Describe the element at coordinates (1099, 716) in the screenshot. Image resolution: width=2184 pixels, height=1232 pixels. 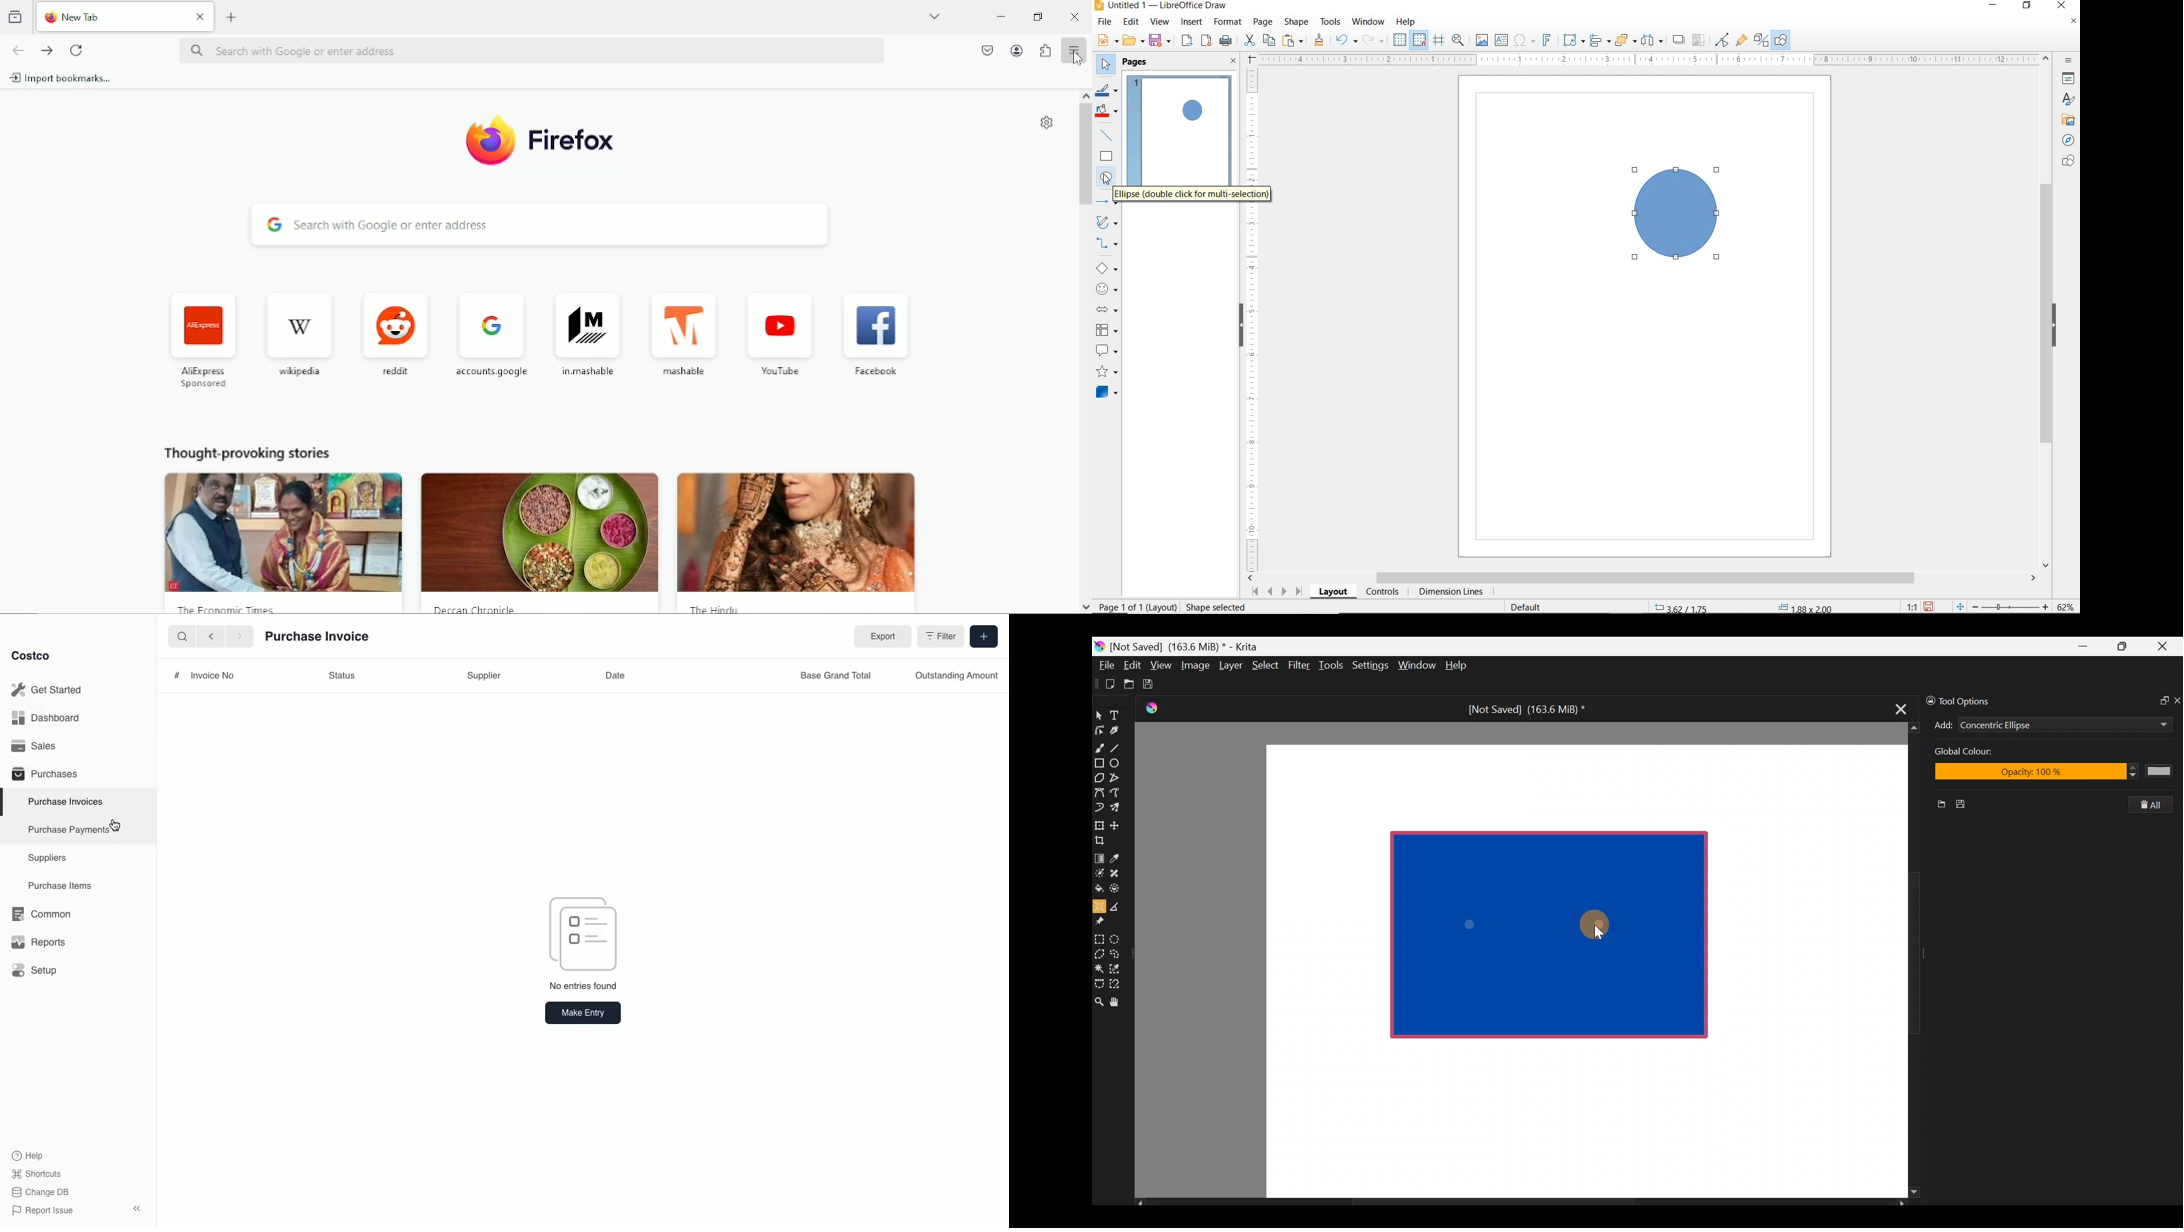
I see `Select shapes tool` at that location.